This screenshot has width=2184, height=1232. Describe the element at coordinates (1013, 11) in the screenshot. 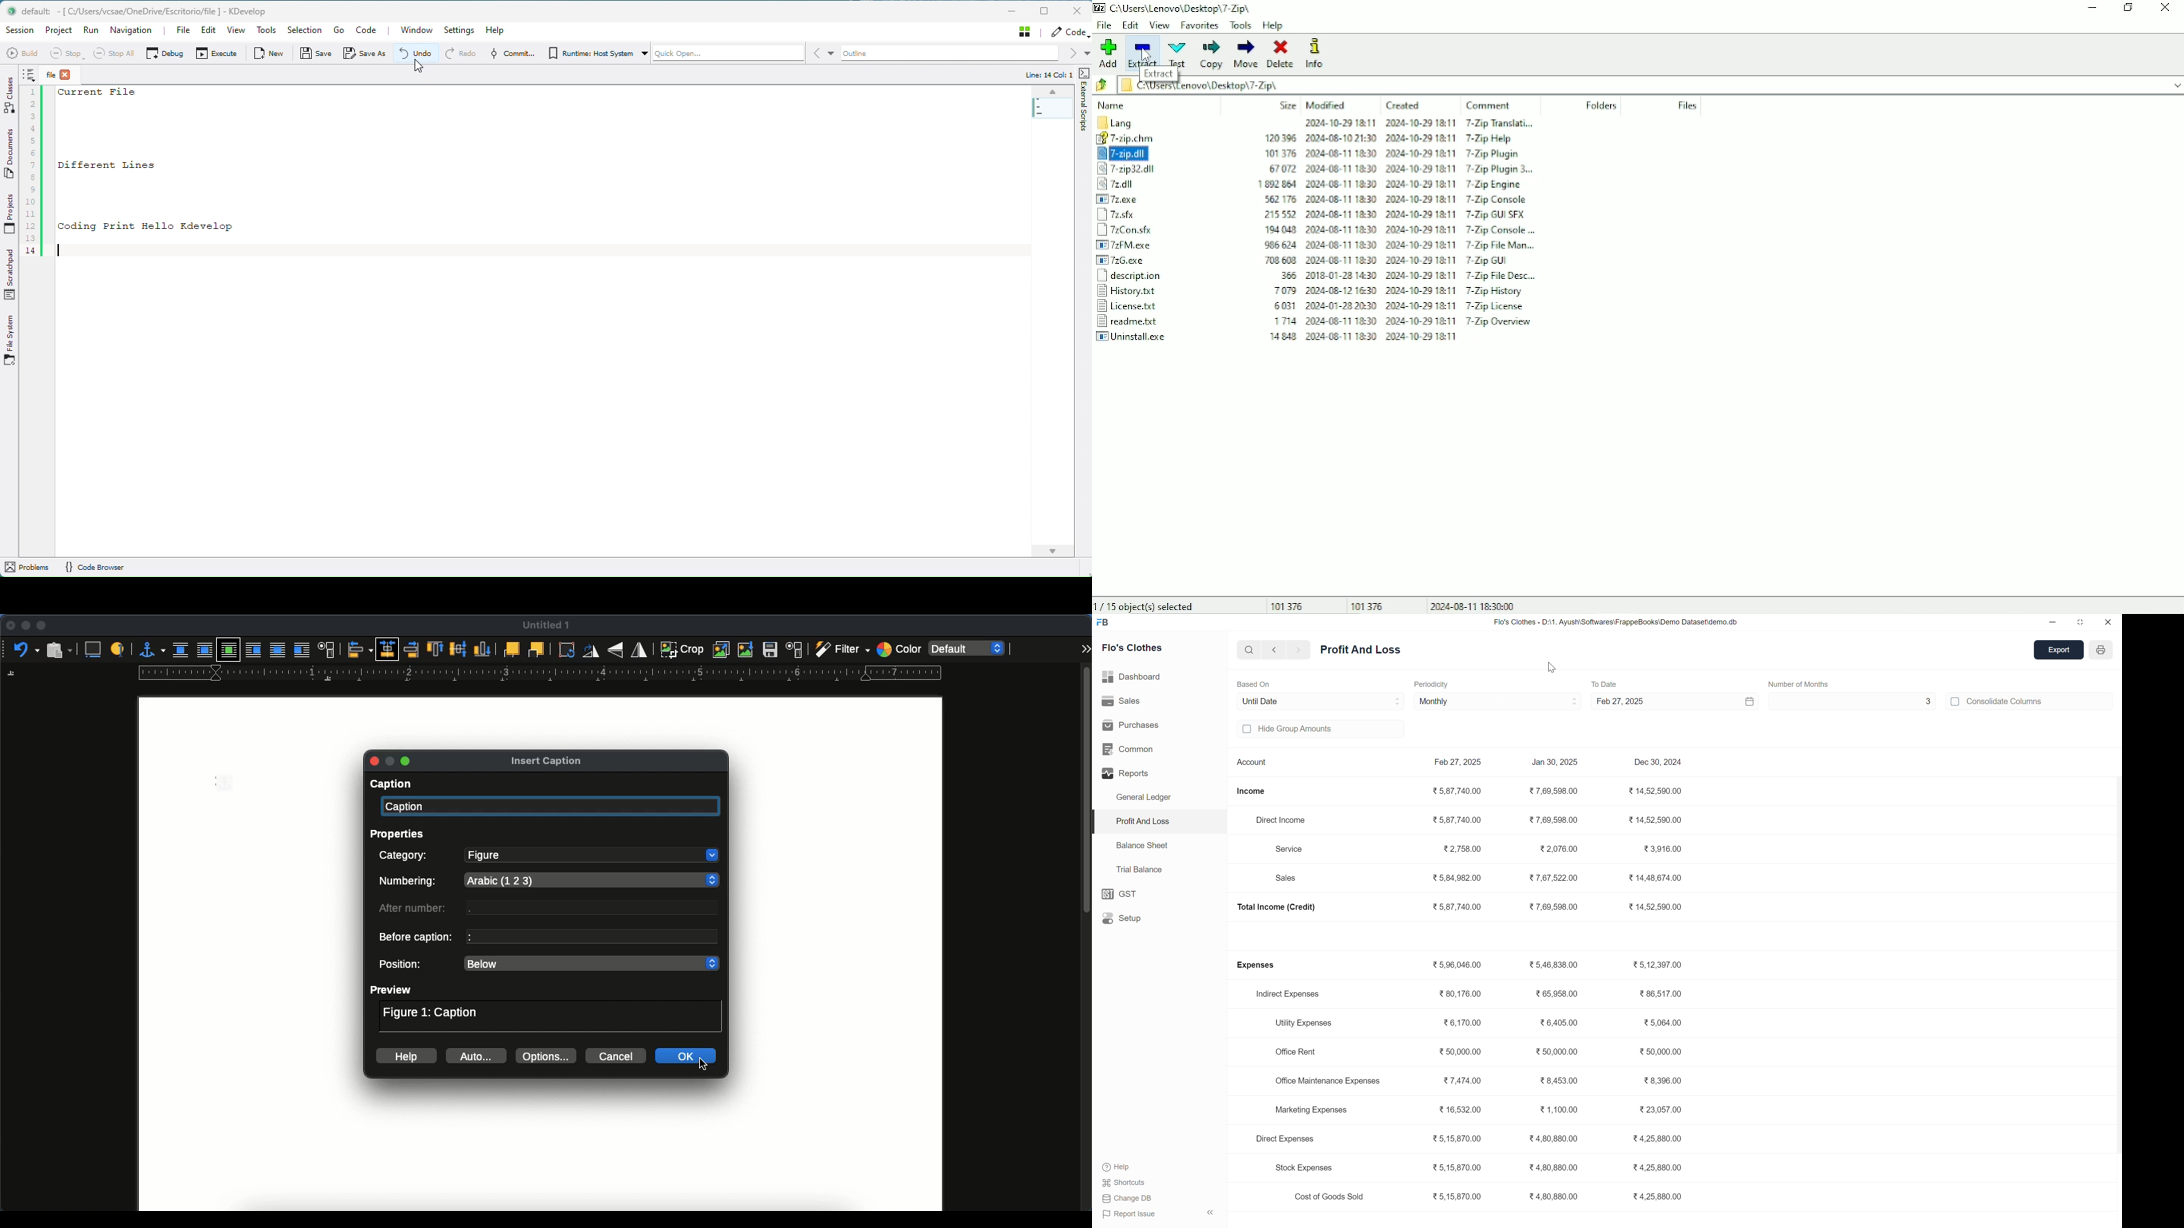

I see `Minimize` at that location.